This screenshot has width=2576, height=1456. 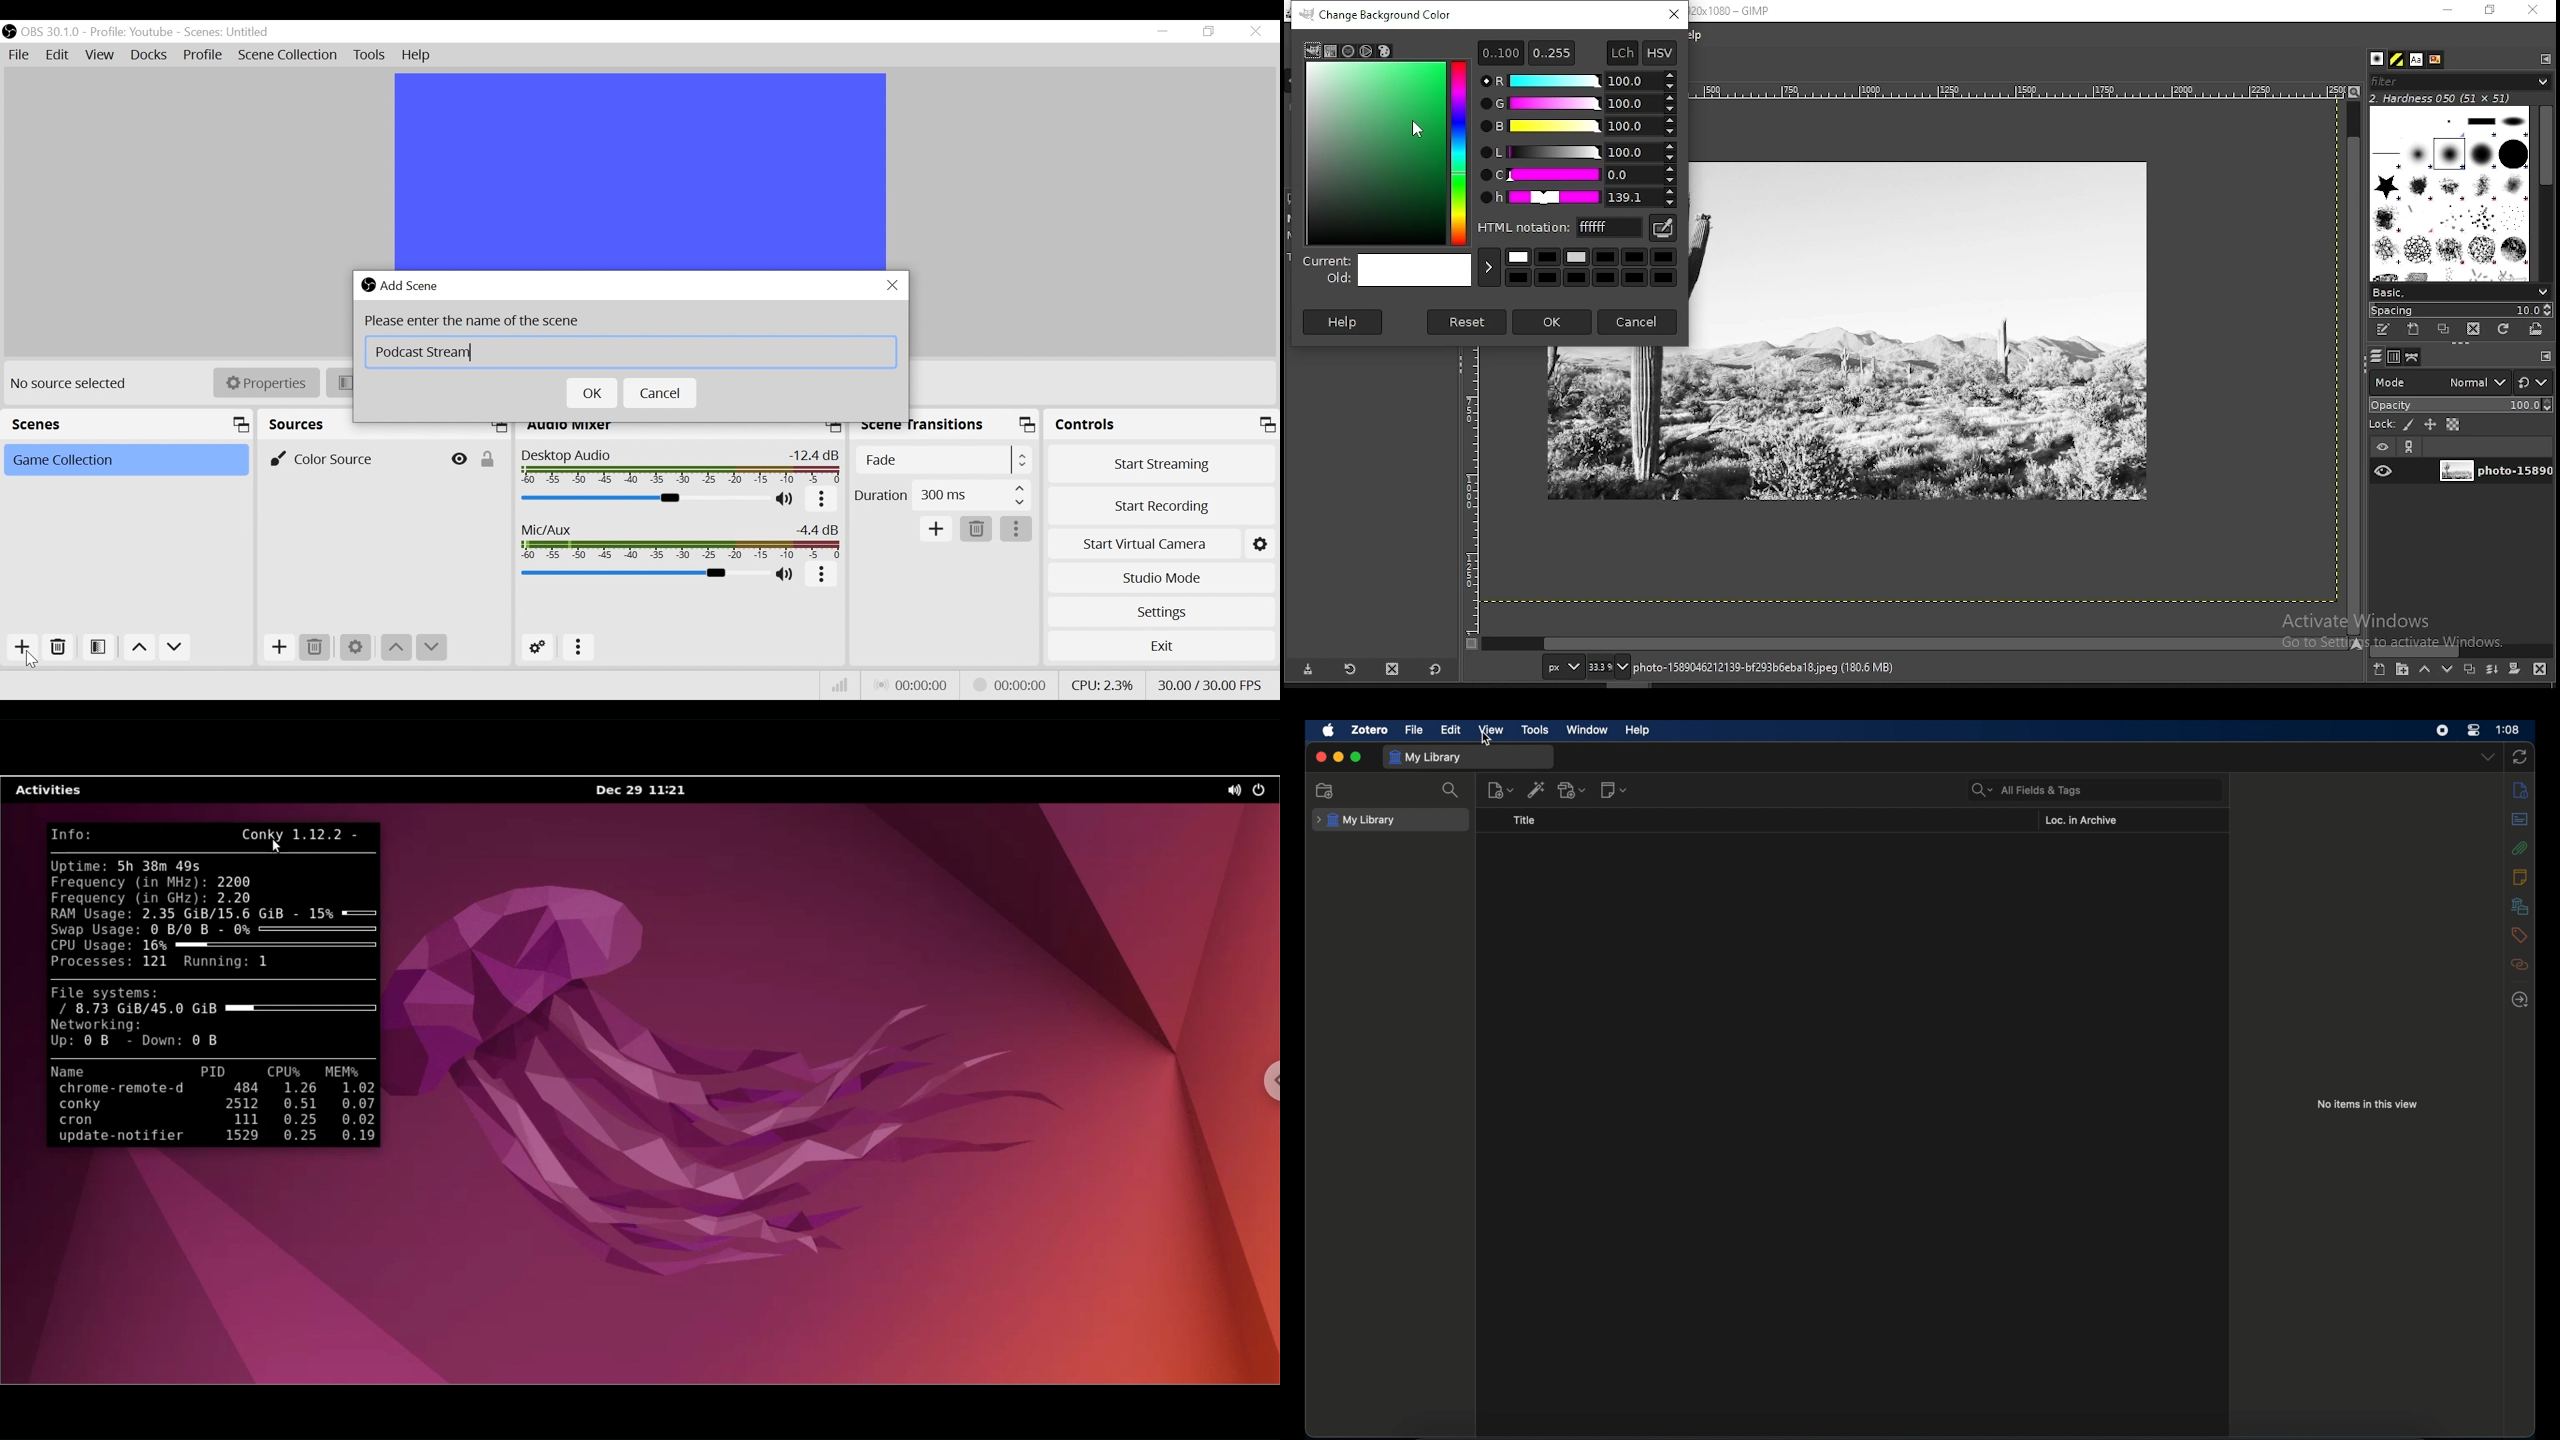 What do you see at coordinates (1371, 730) in the screenshot?
I see `zotero` at bounding box center [1371, 730].